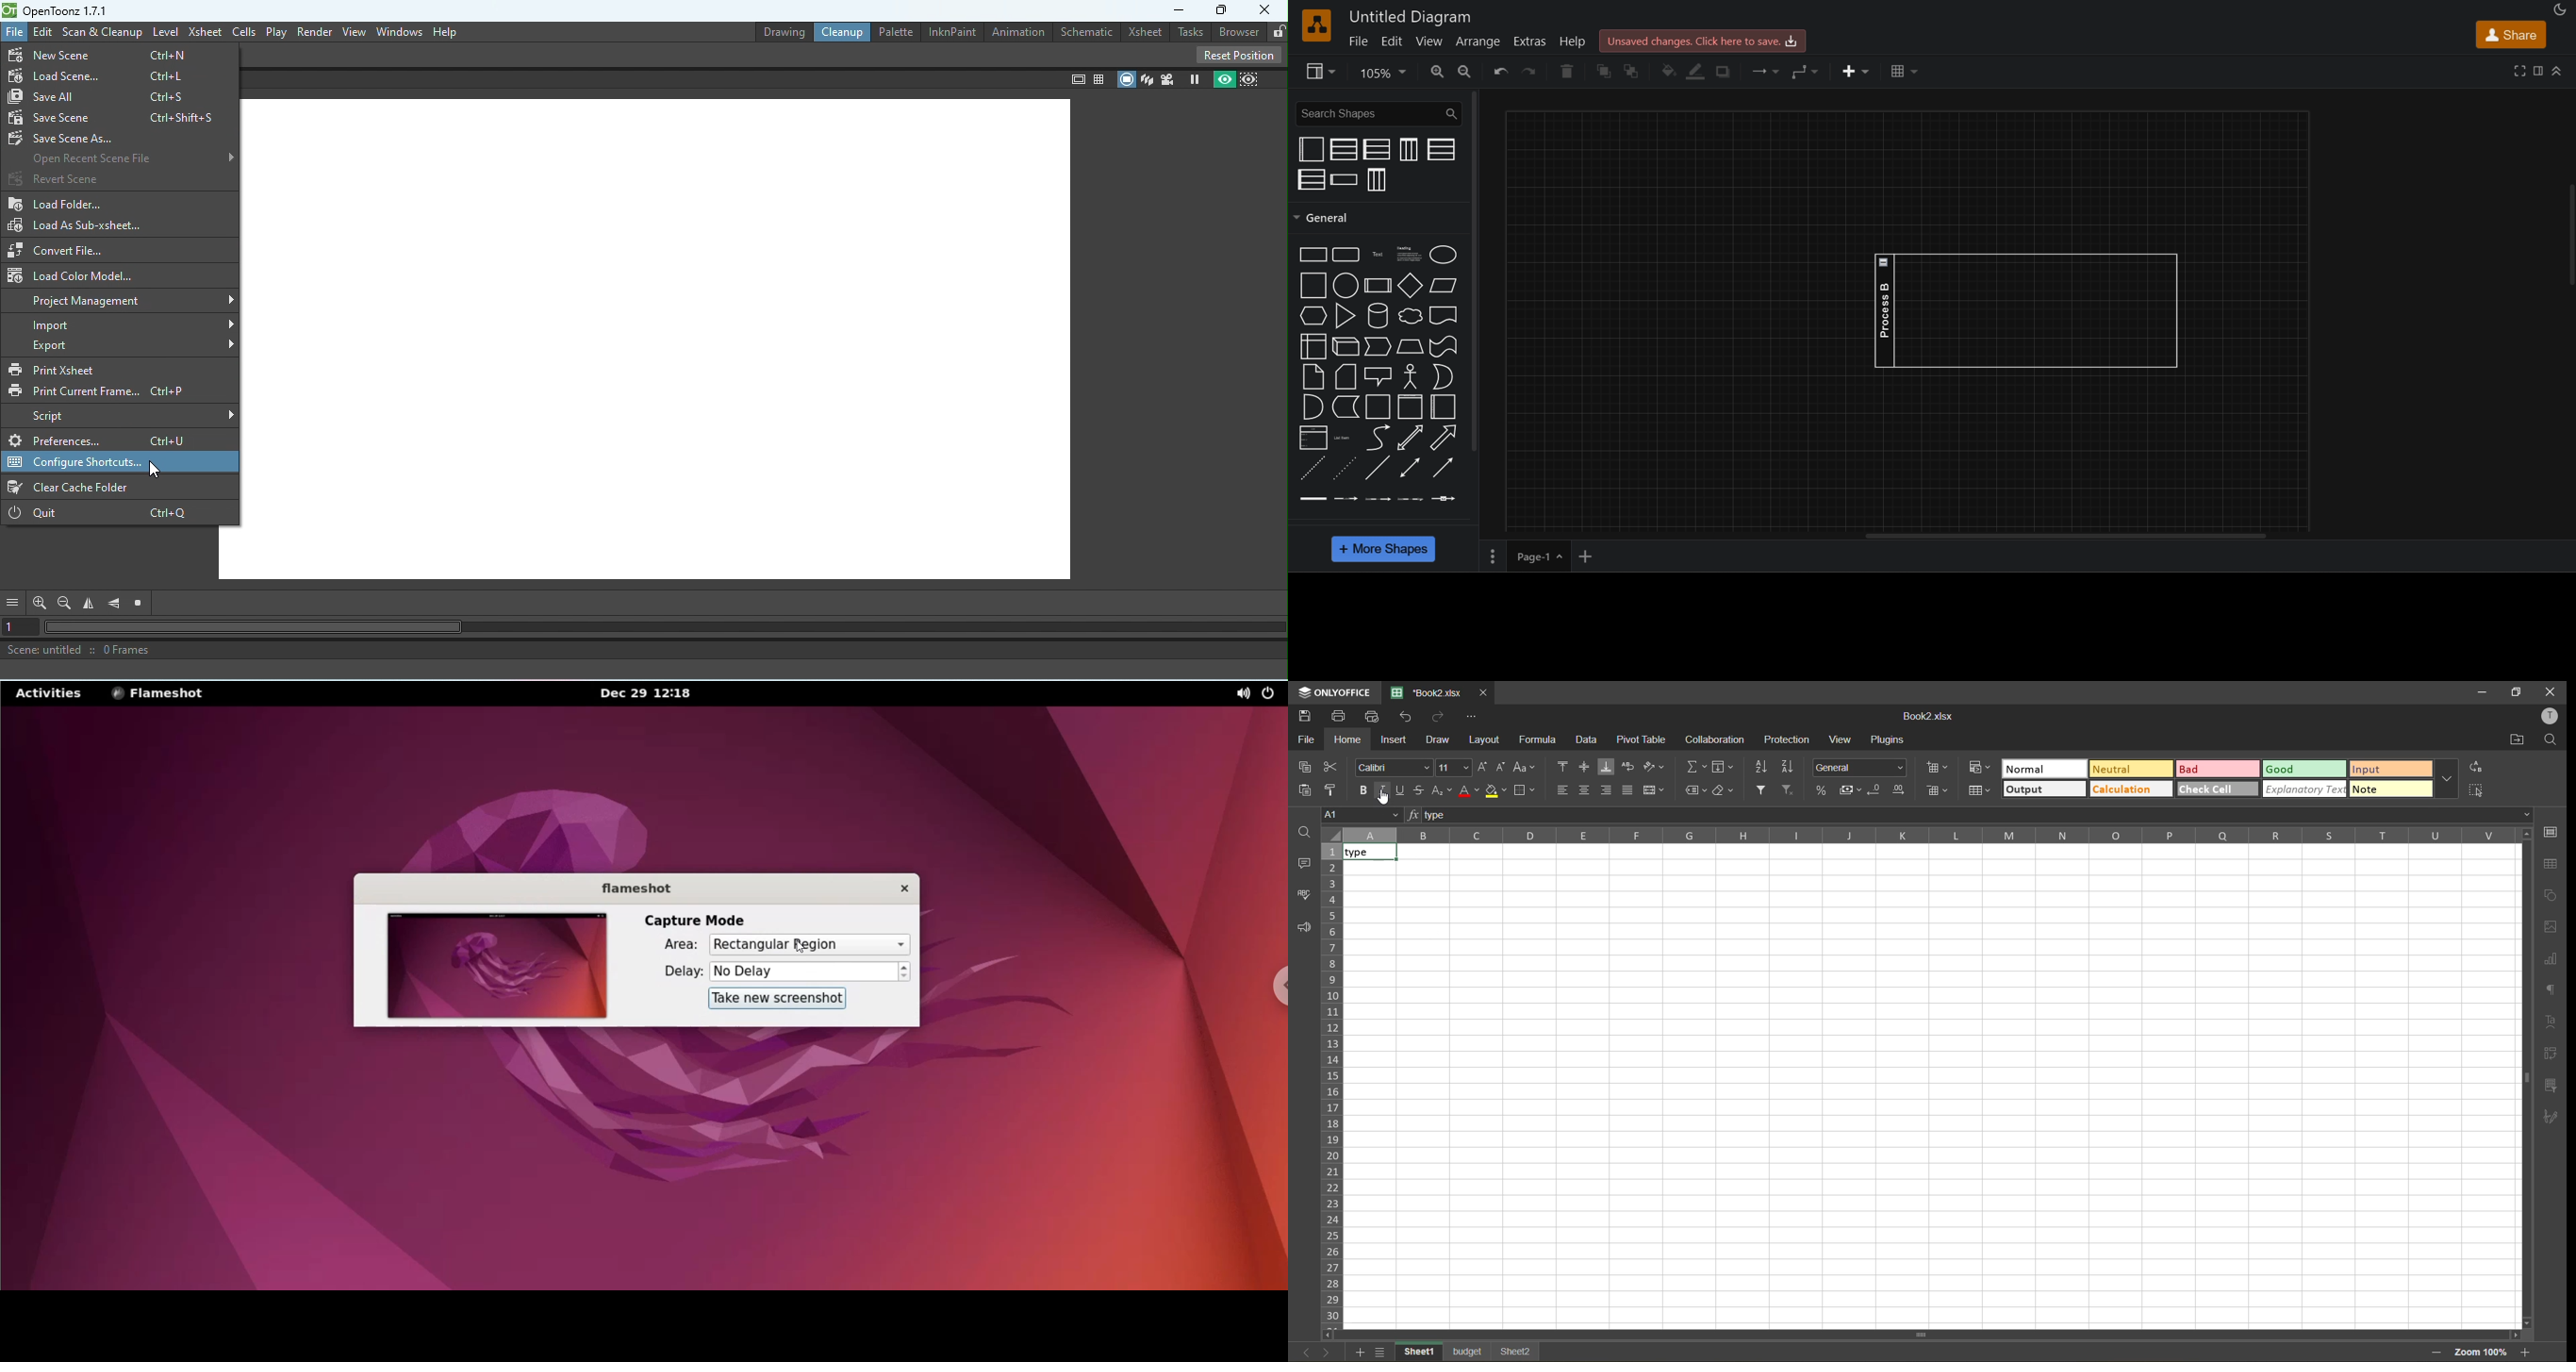 This screenshot has height=1372, width=2576. I want to click on file, so click(1307, 738).